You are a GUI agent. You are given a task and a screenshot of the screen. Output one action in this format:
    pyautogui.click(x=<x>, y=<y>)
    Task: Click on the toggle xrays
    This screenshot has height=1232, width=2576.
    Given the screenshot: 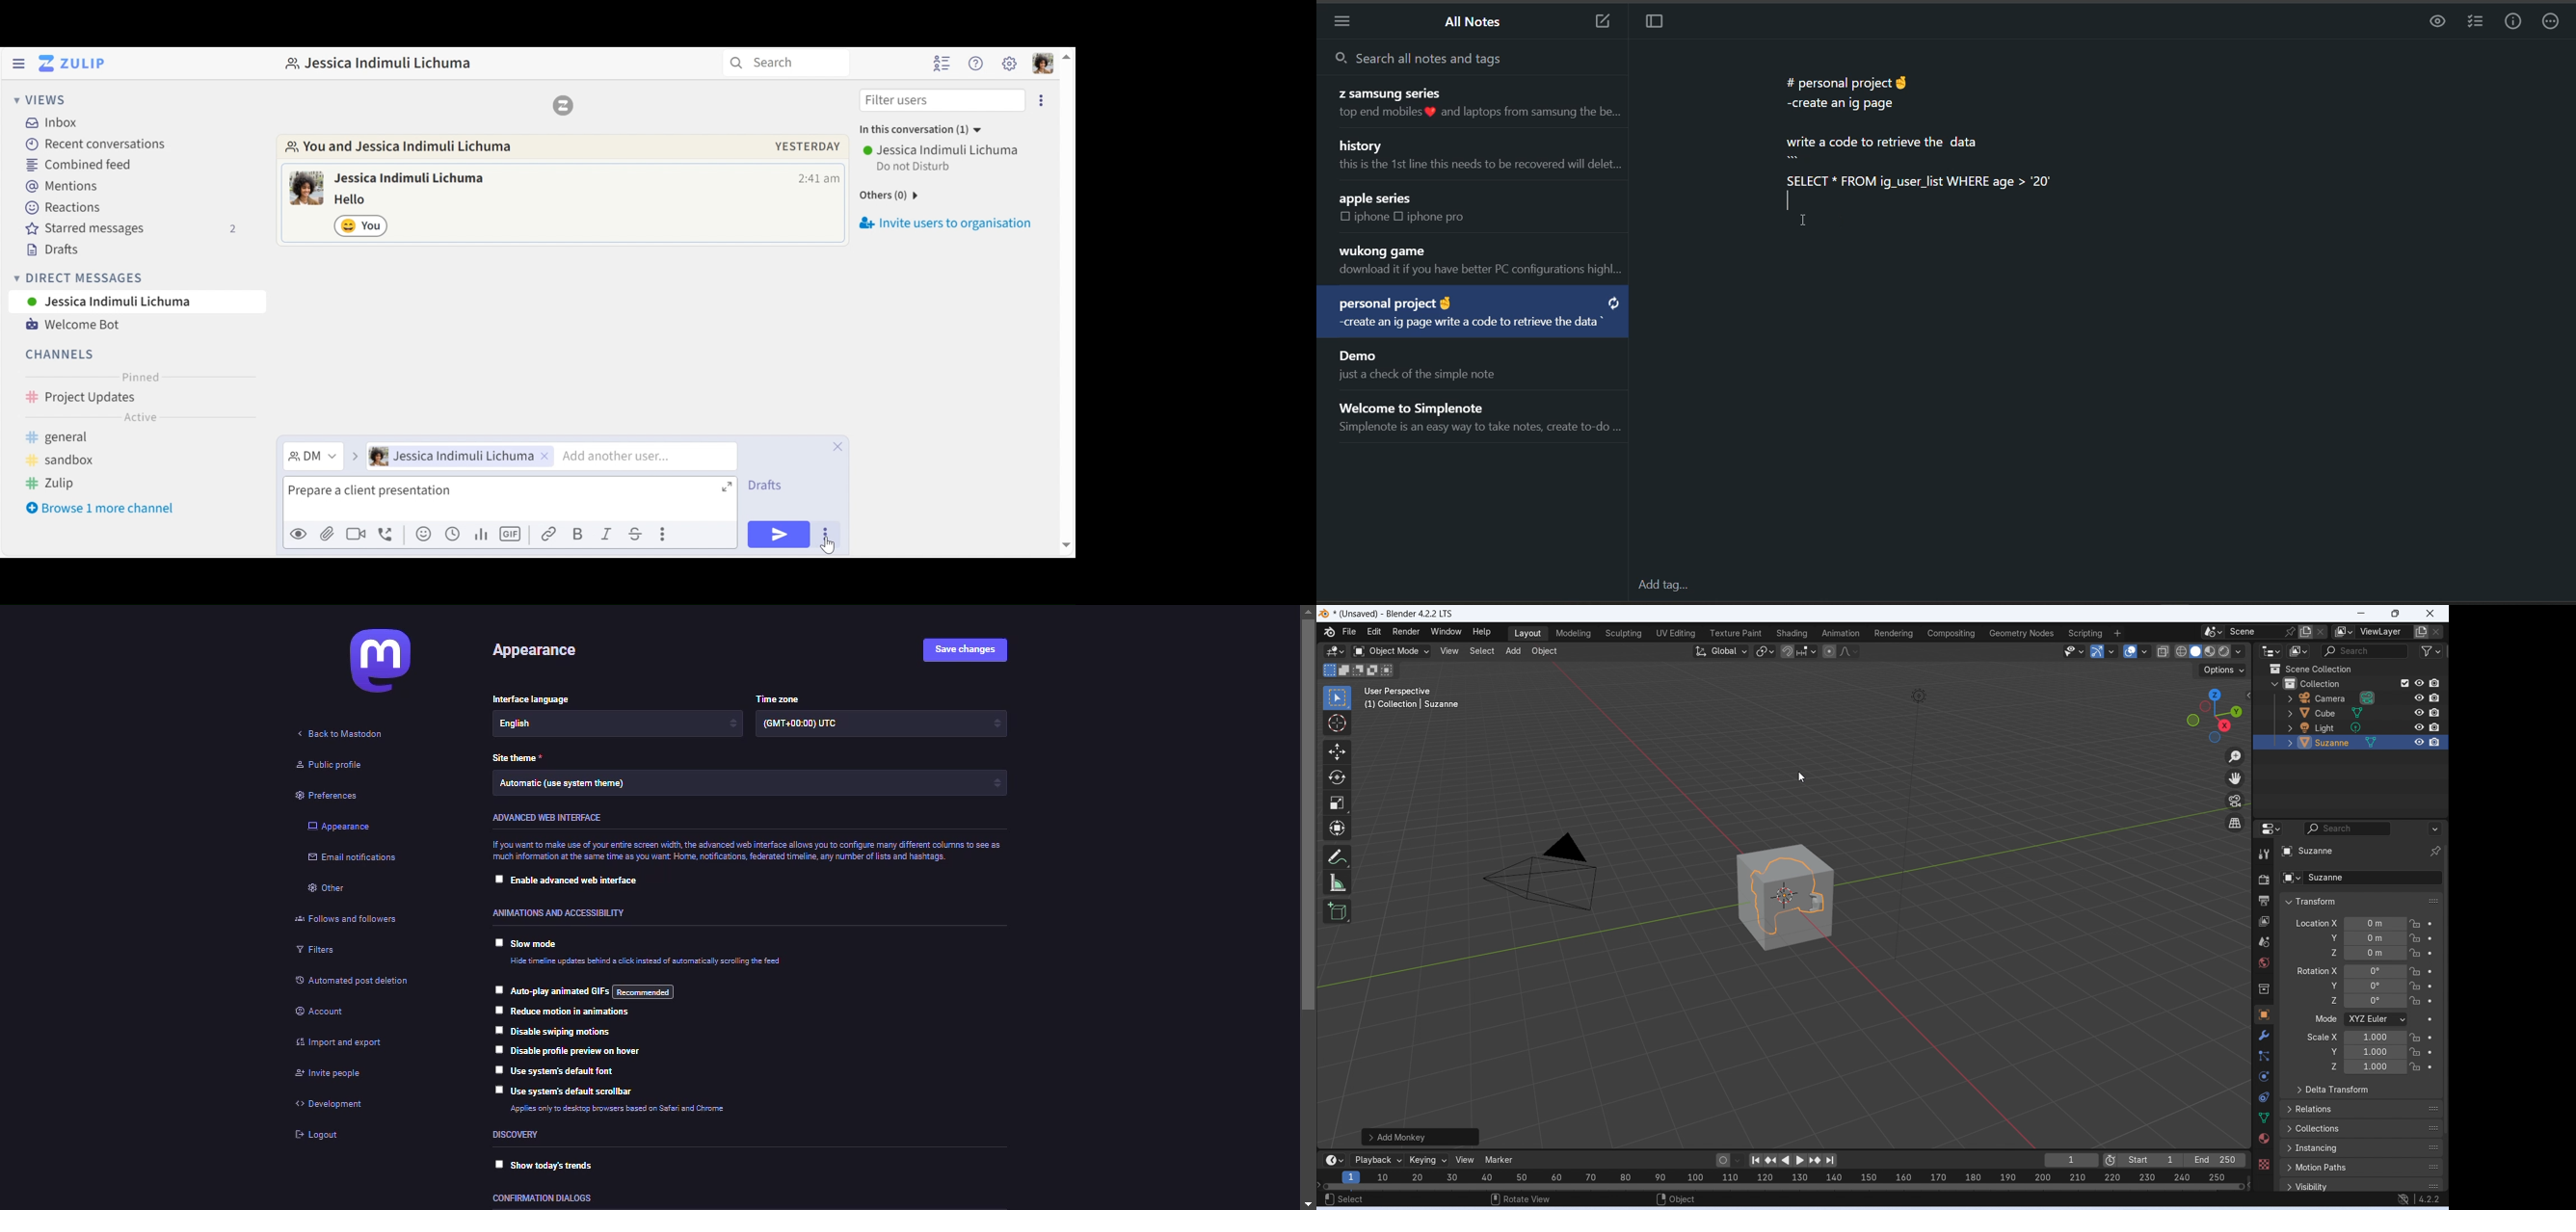 What is the action you would take?
    pyautogui.click(x=2163, y=652)
    